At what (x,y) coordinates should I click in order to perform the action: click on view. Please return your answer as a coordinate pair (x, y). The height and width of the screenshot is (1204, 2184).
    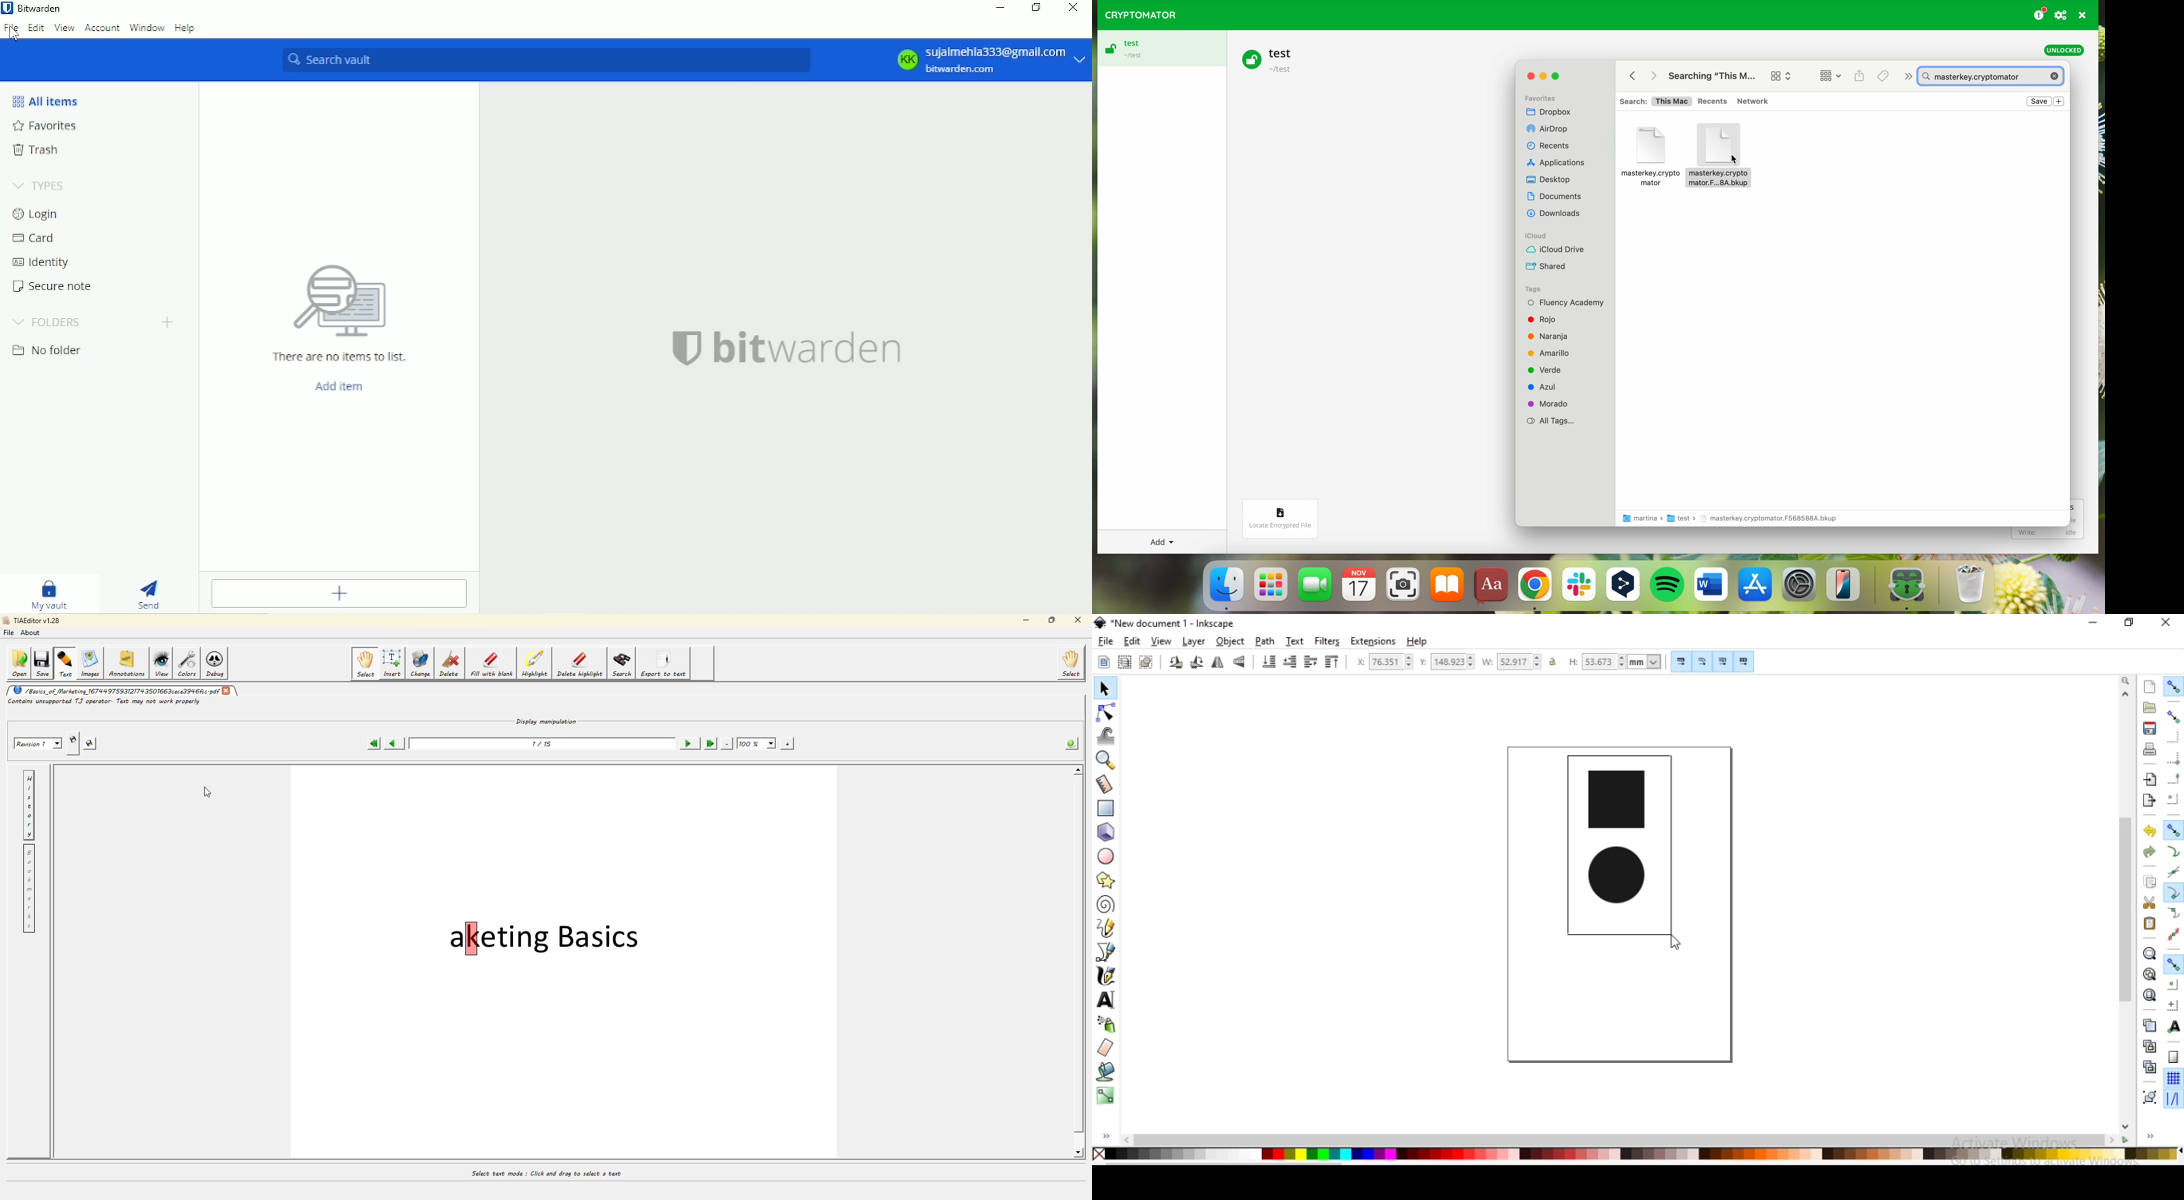
    Looking at the image, I should click on (1160, 641).